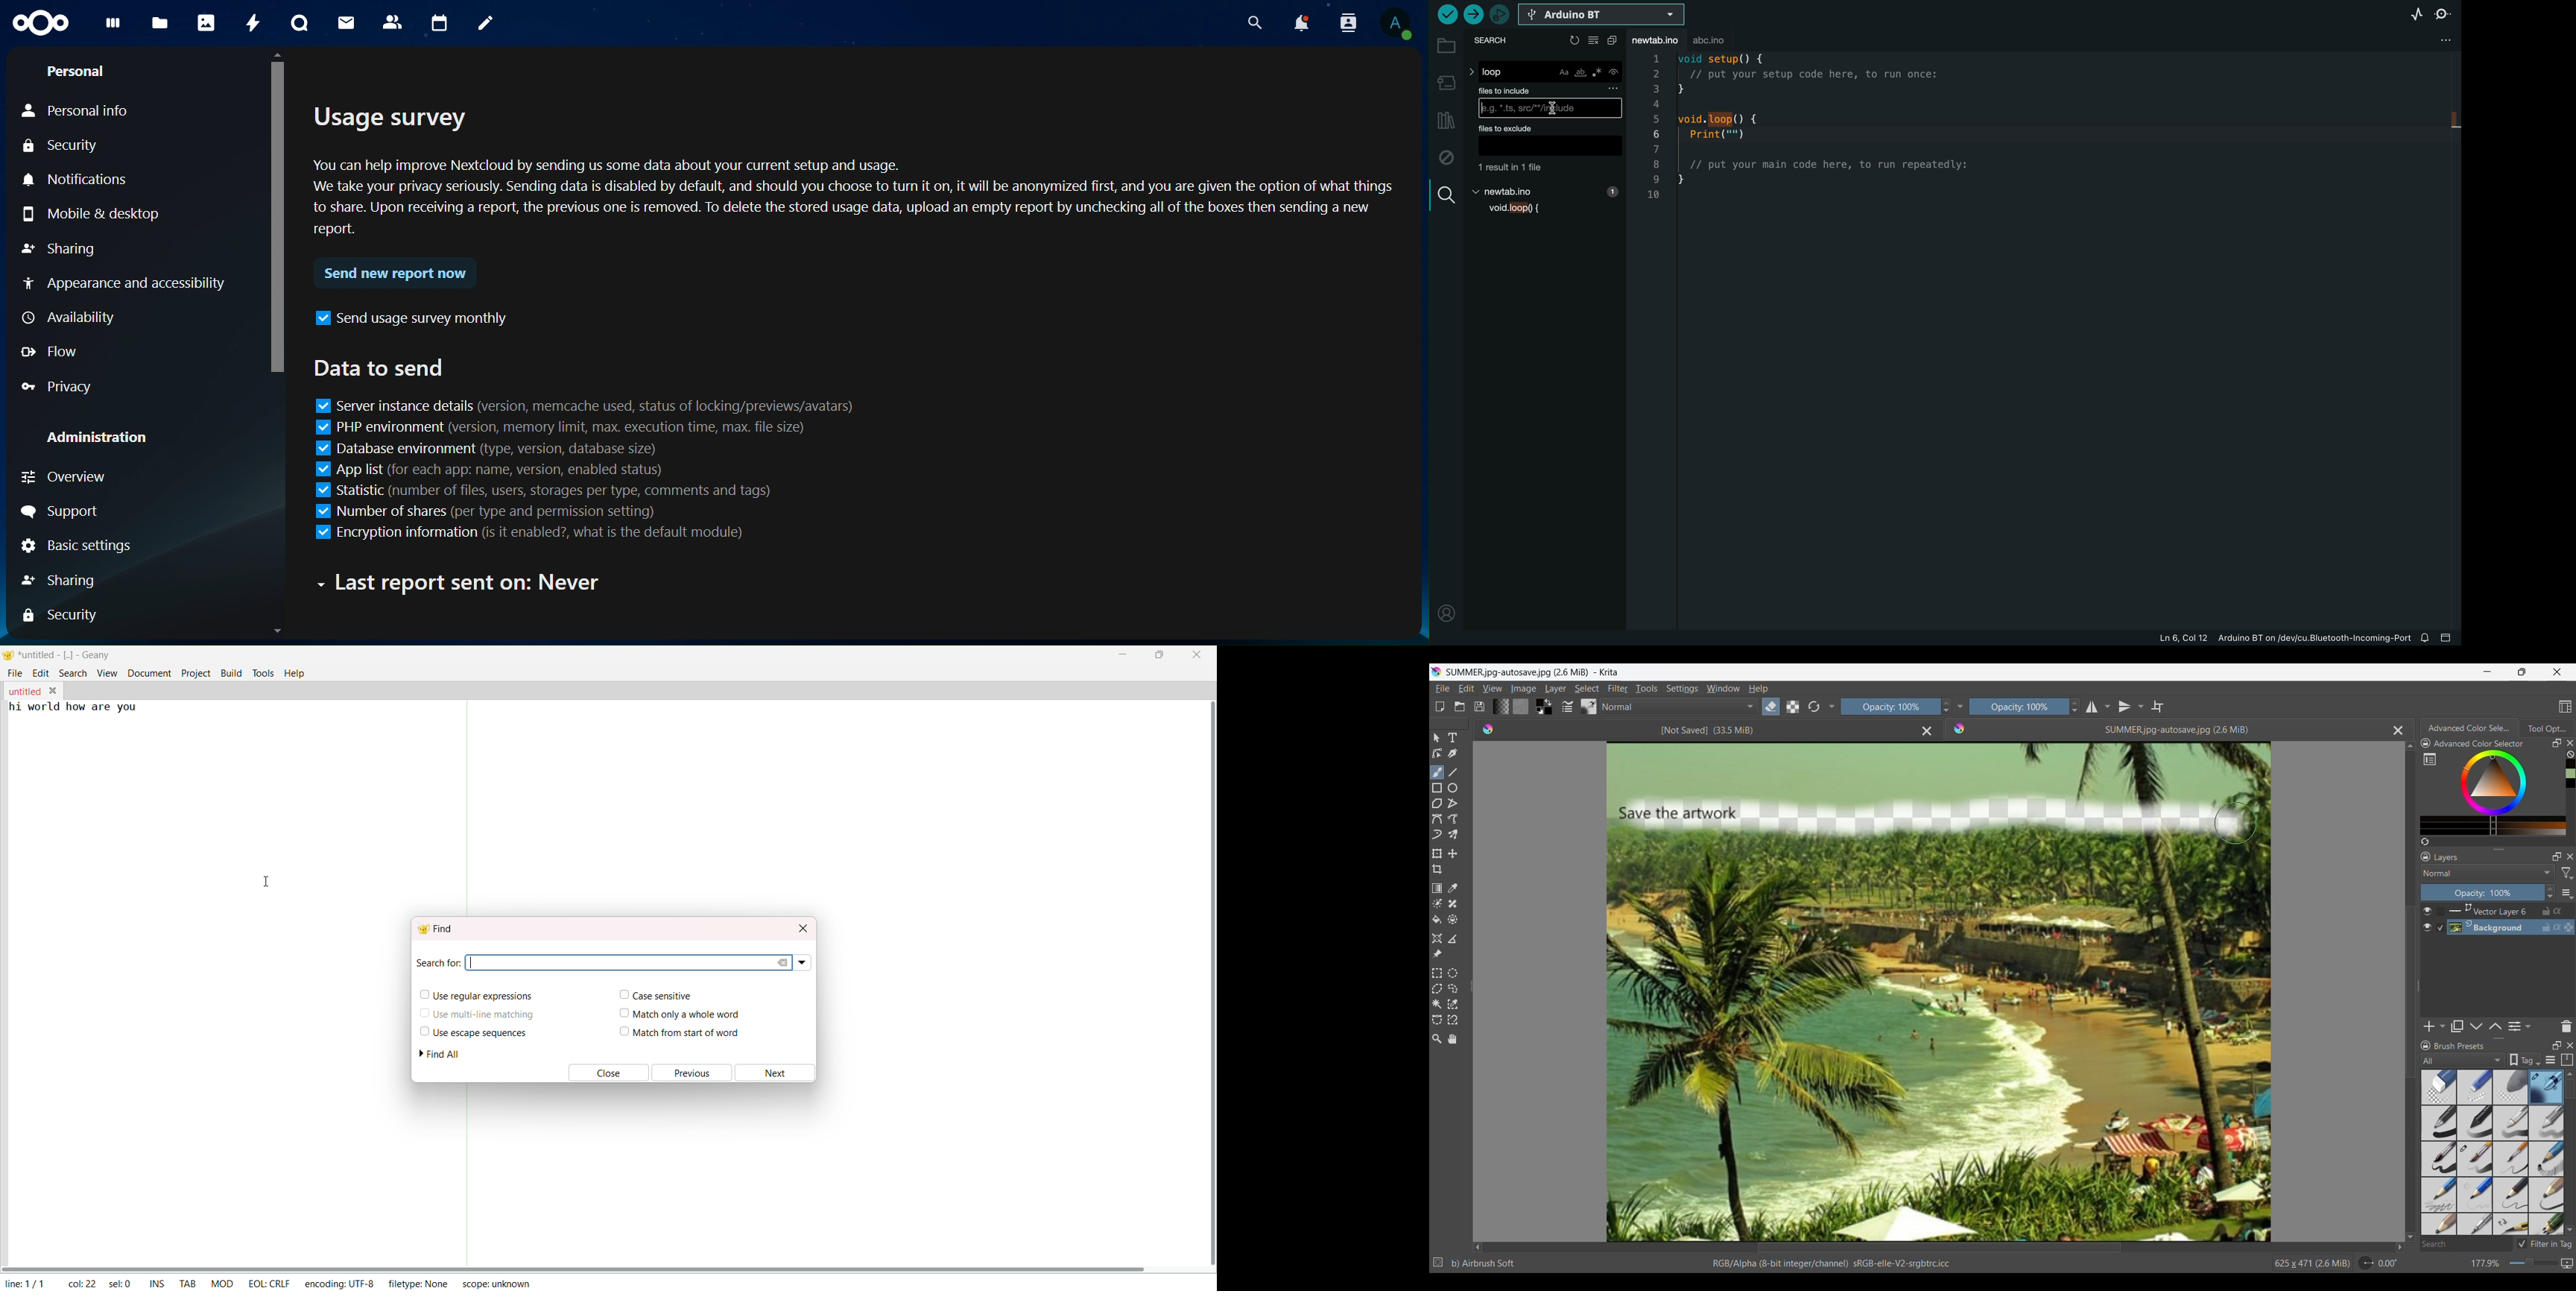 This screenshot has height=1316, width=2576. Describe the element at coordinates (1546, 189) in the screenshot. I see `new tab` at that location.